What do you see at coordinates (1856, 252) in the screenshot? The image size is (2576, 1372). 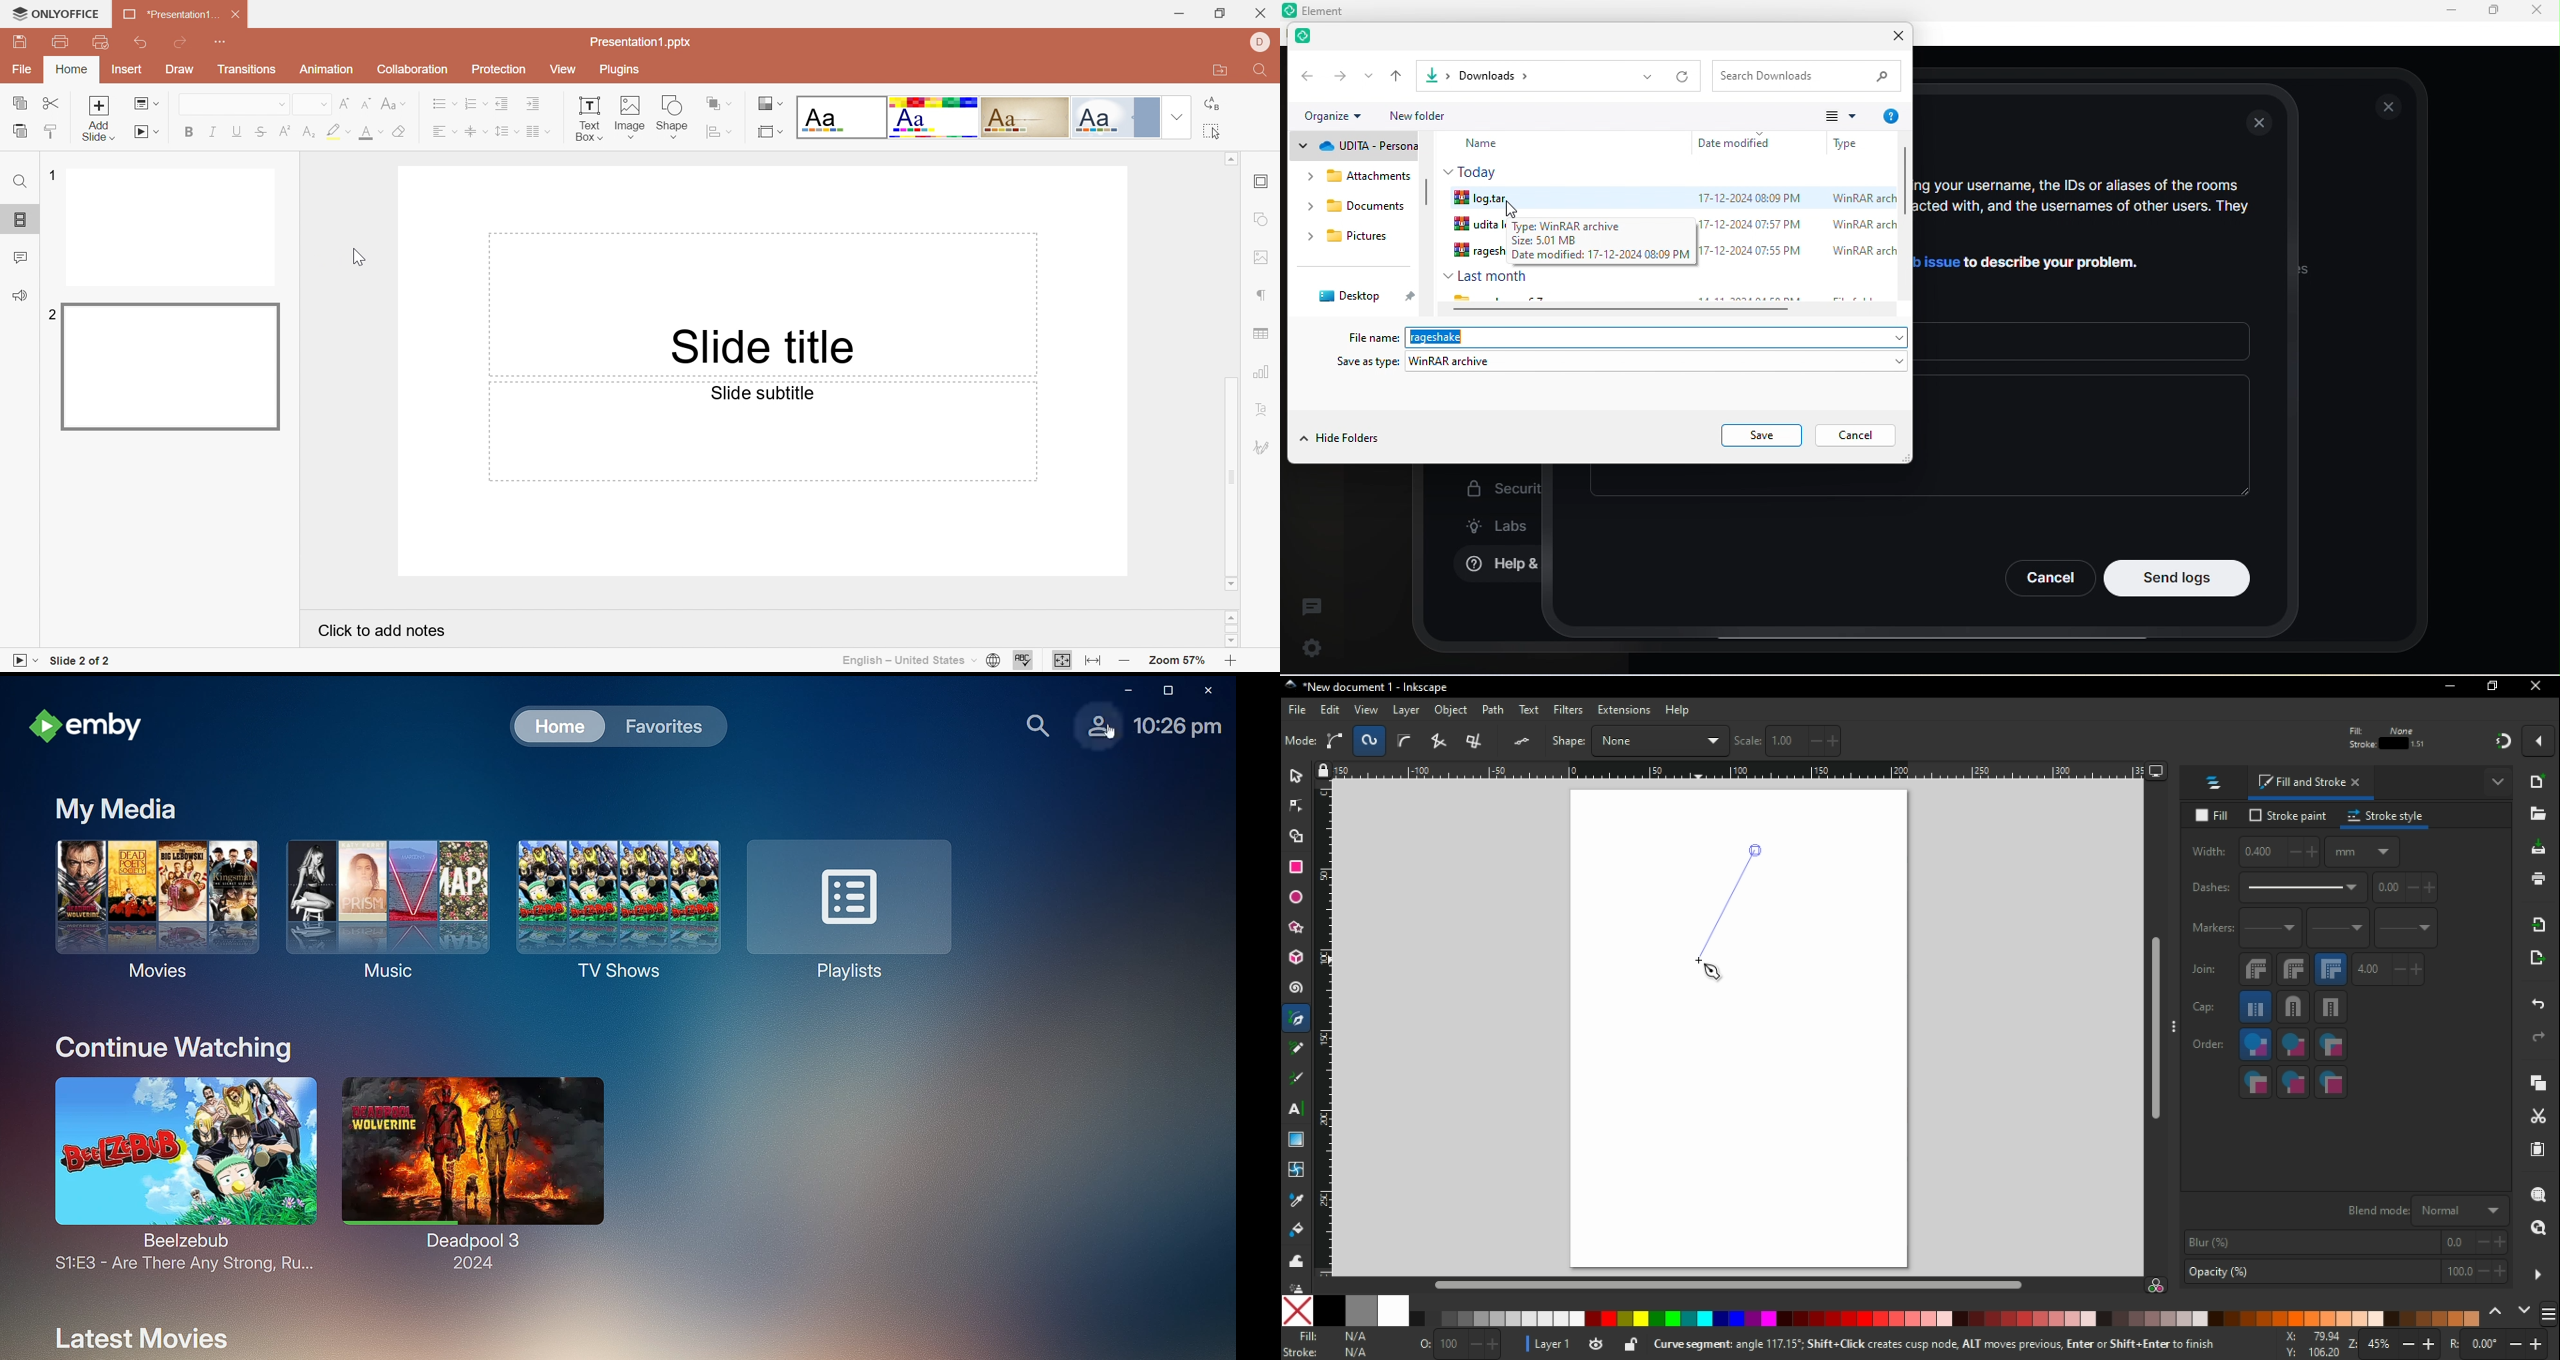 I see `Winrar arch` at bounding box center [1856, 252].